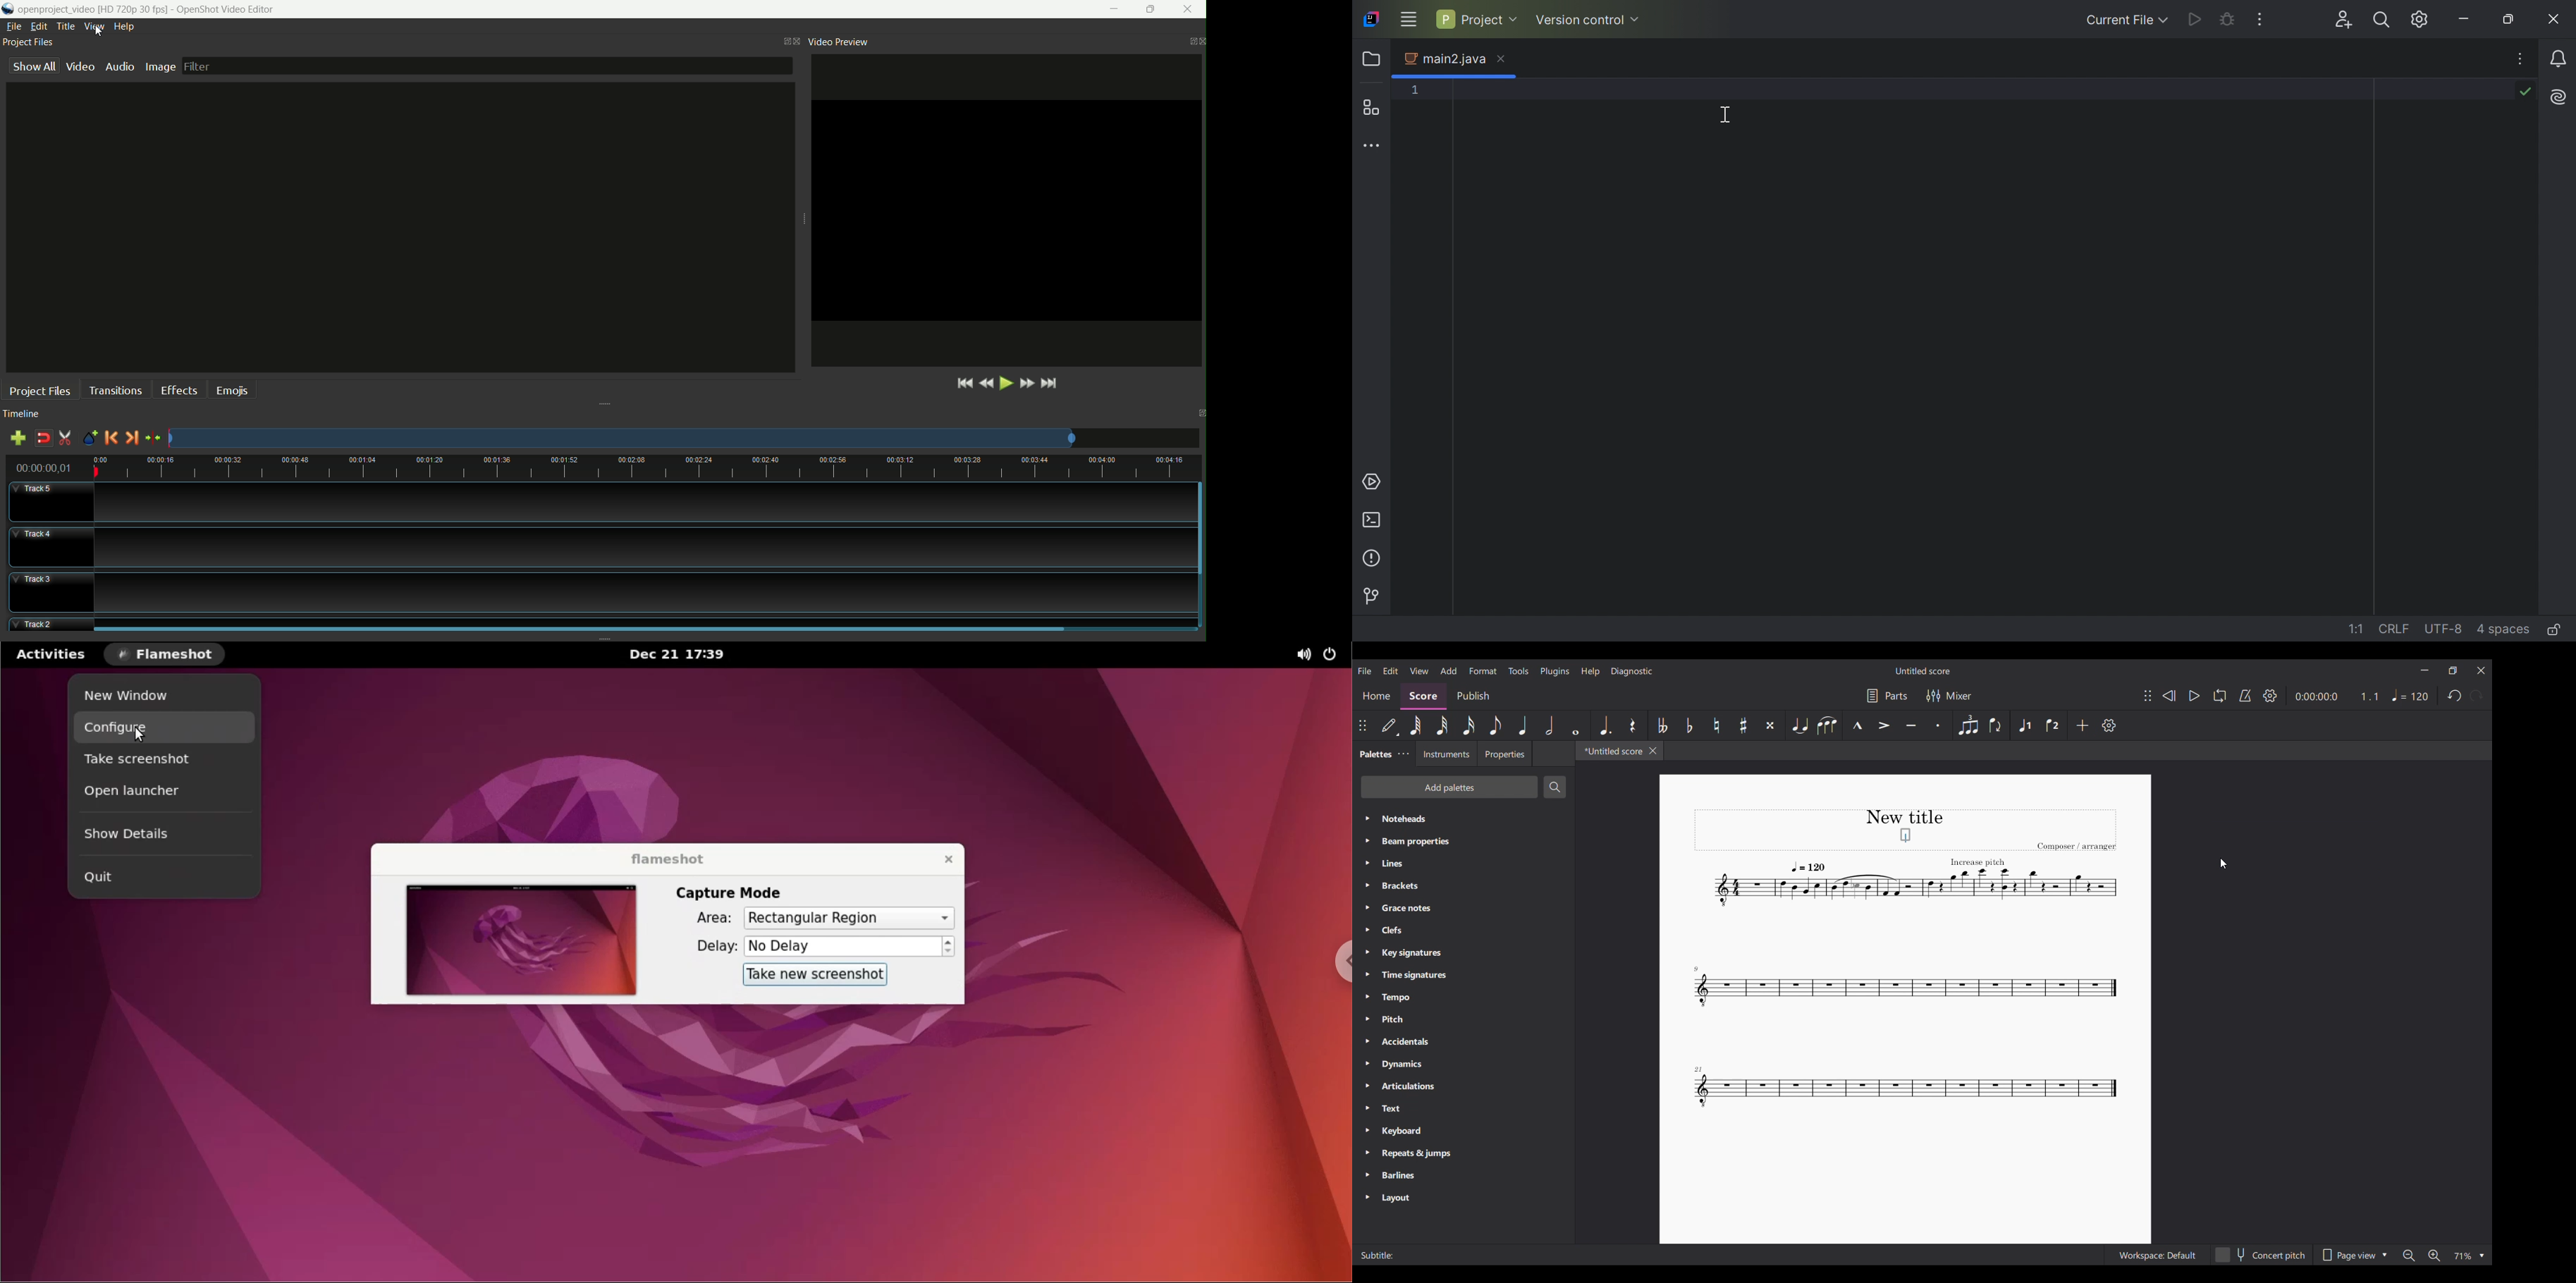  I want to click on Concert pitch toggle, so click(2262, 1254).